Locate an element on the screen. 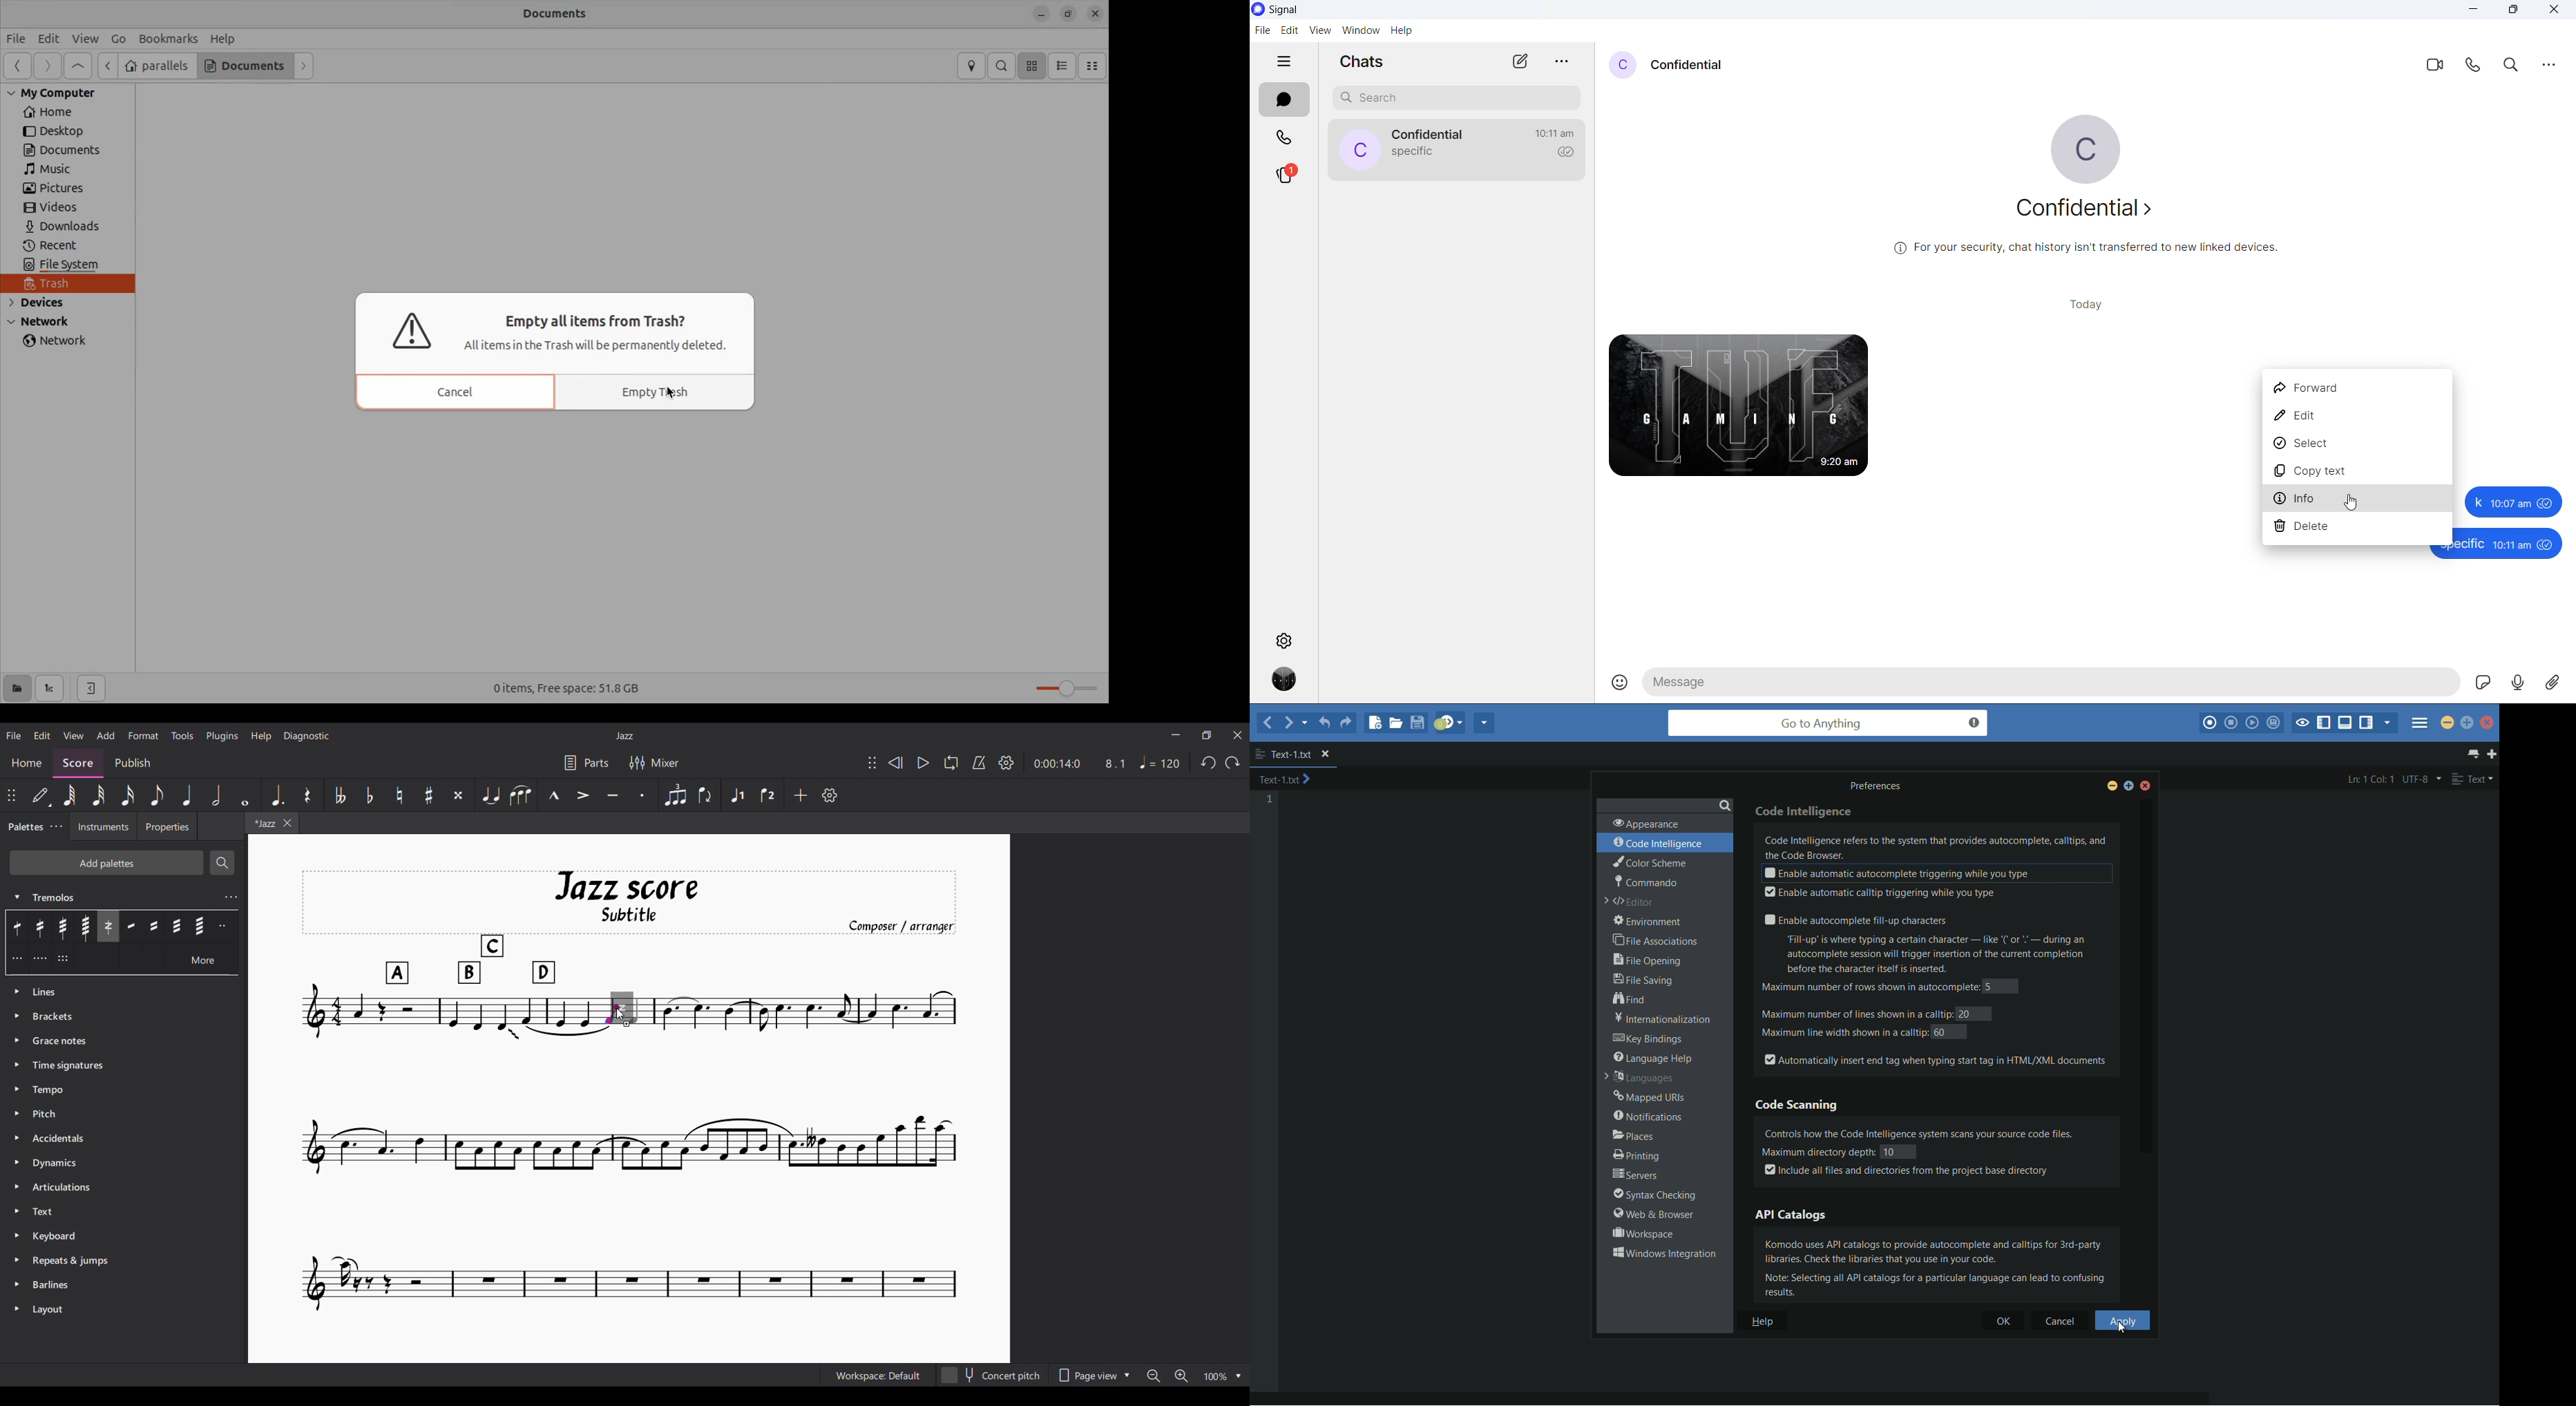 The image size is (2576, 1428). show tree view is located at coordinates (49, 688).